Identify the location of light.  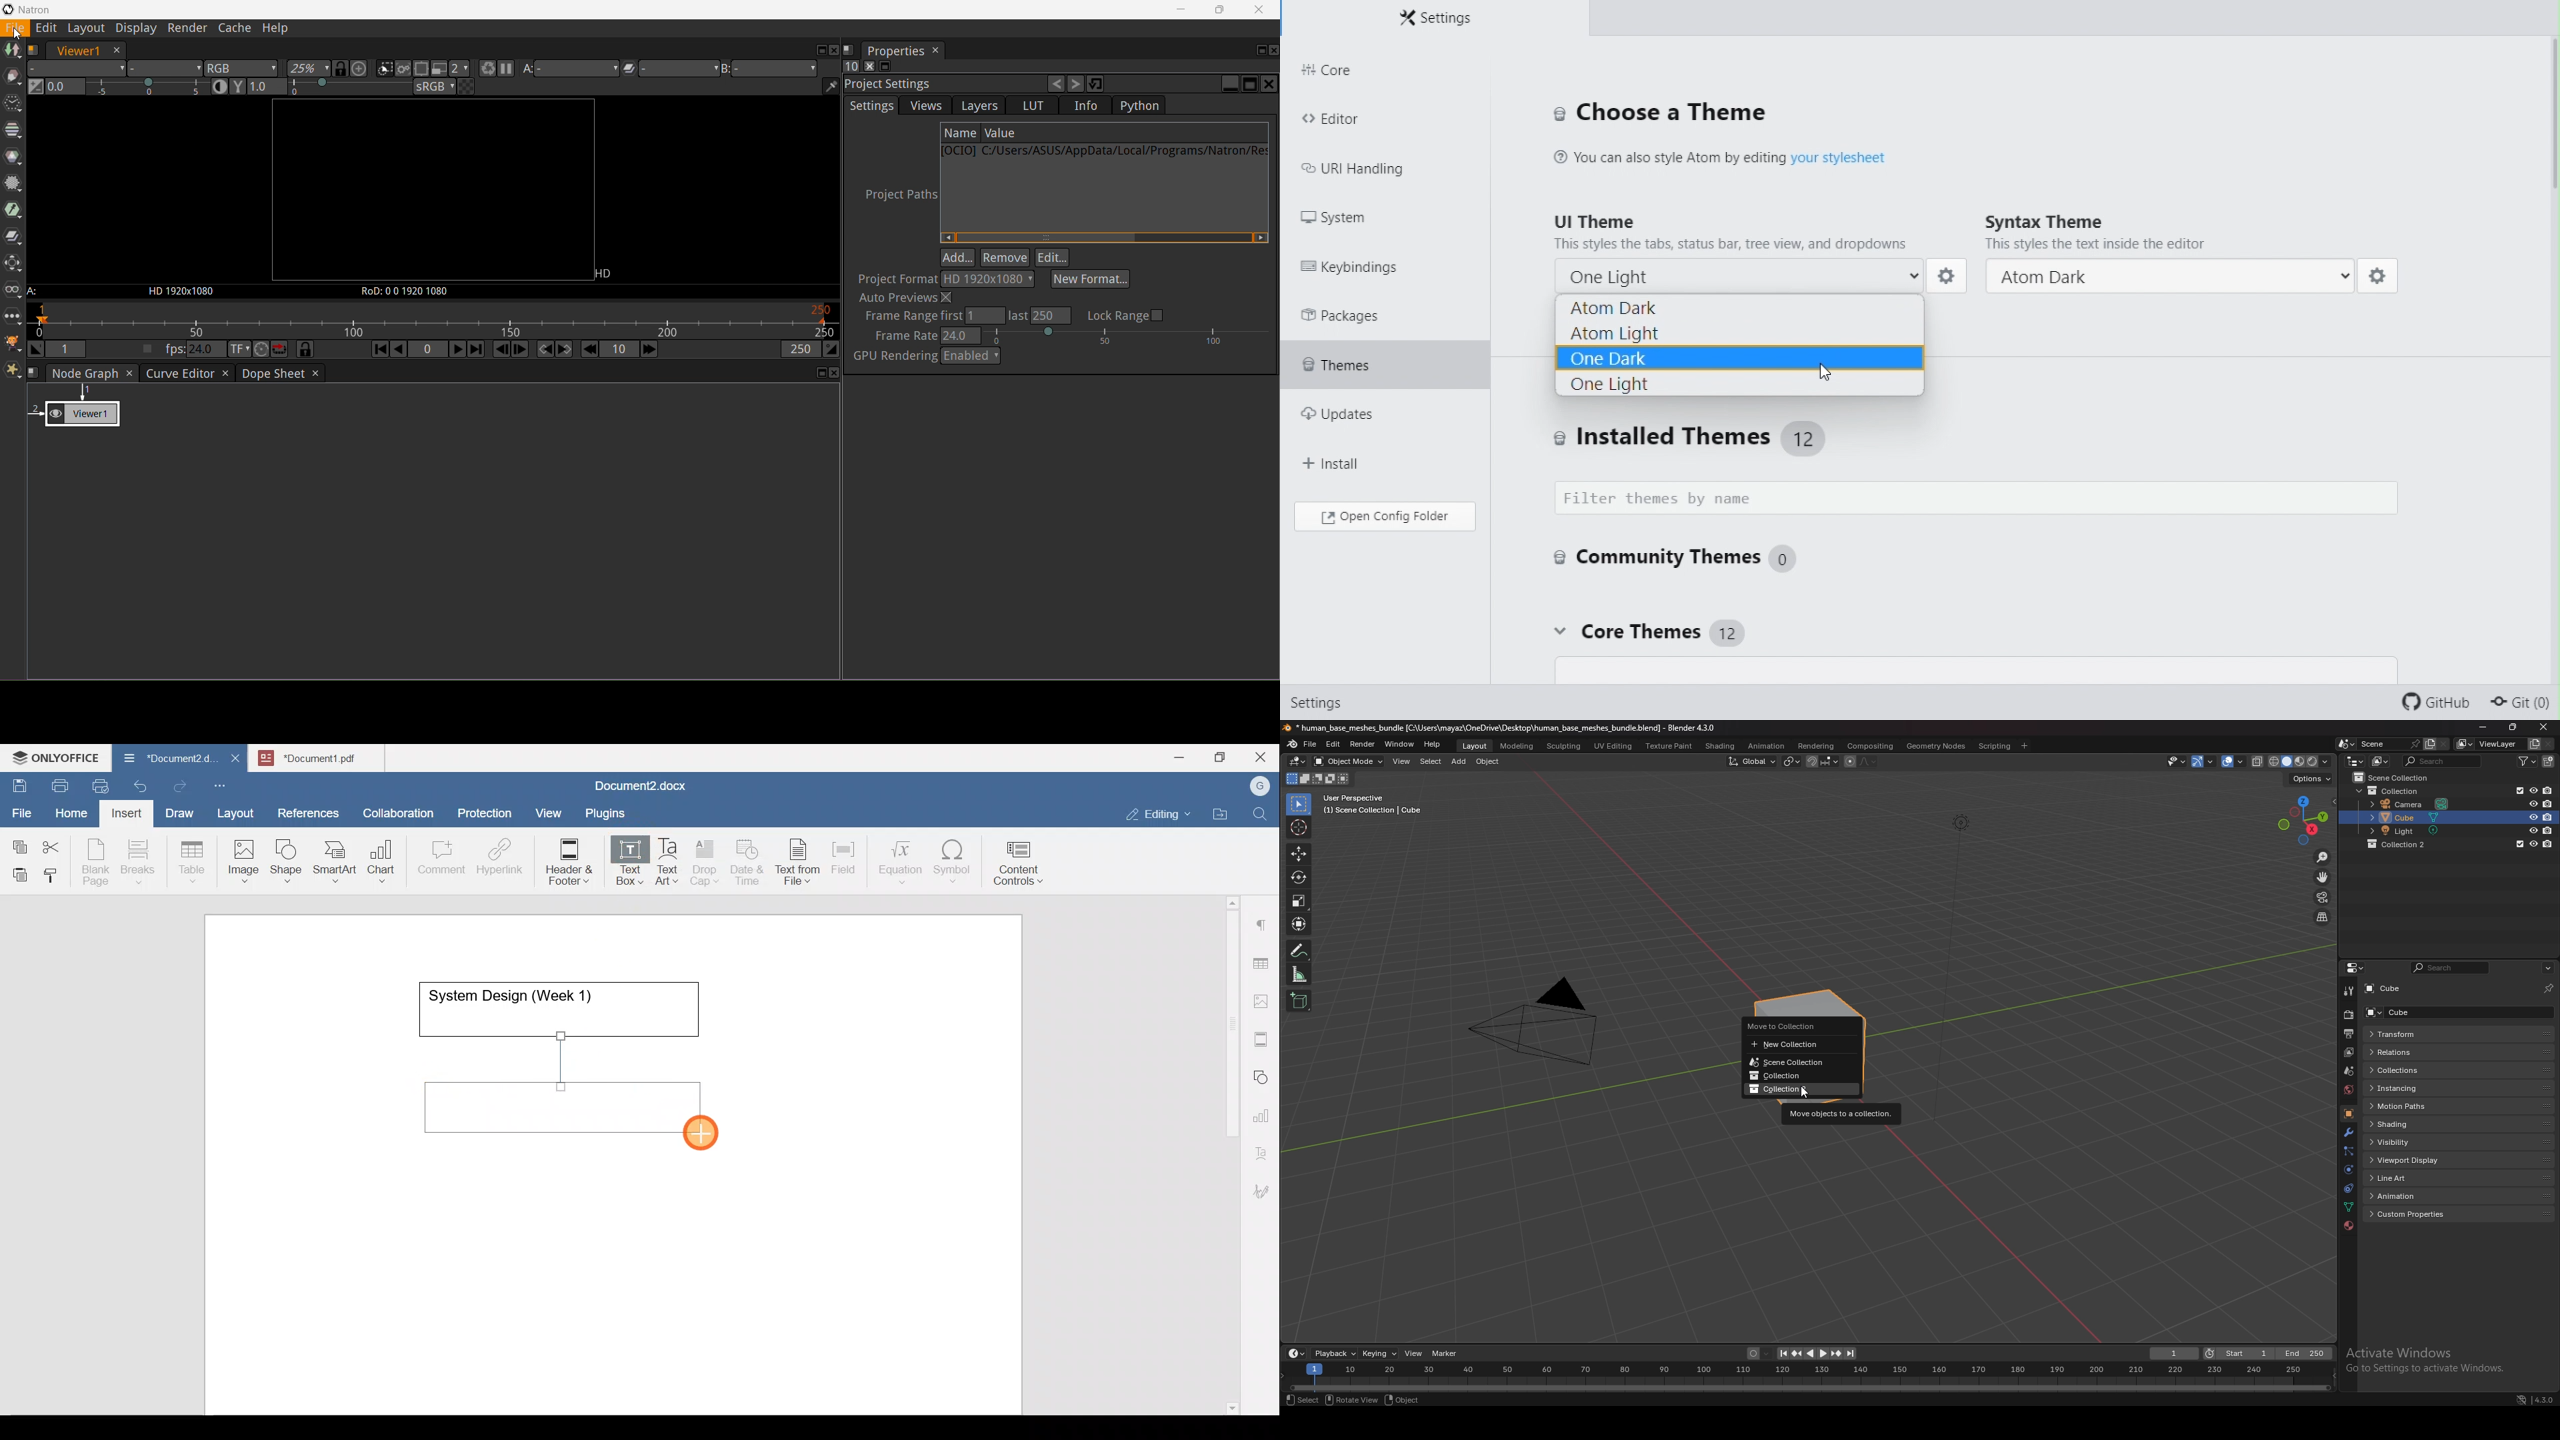
(2415, 830).